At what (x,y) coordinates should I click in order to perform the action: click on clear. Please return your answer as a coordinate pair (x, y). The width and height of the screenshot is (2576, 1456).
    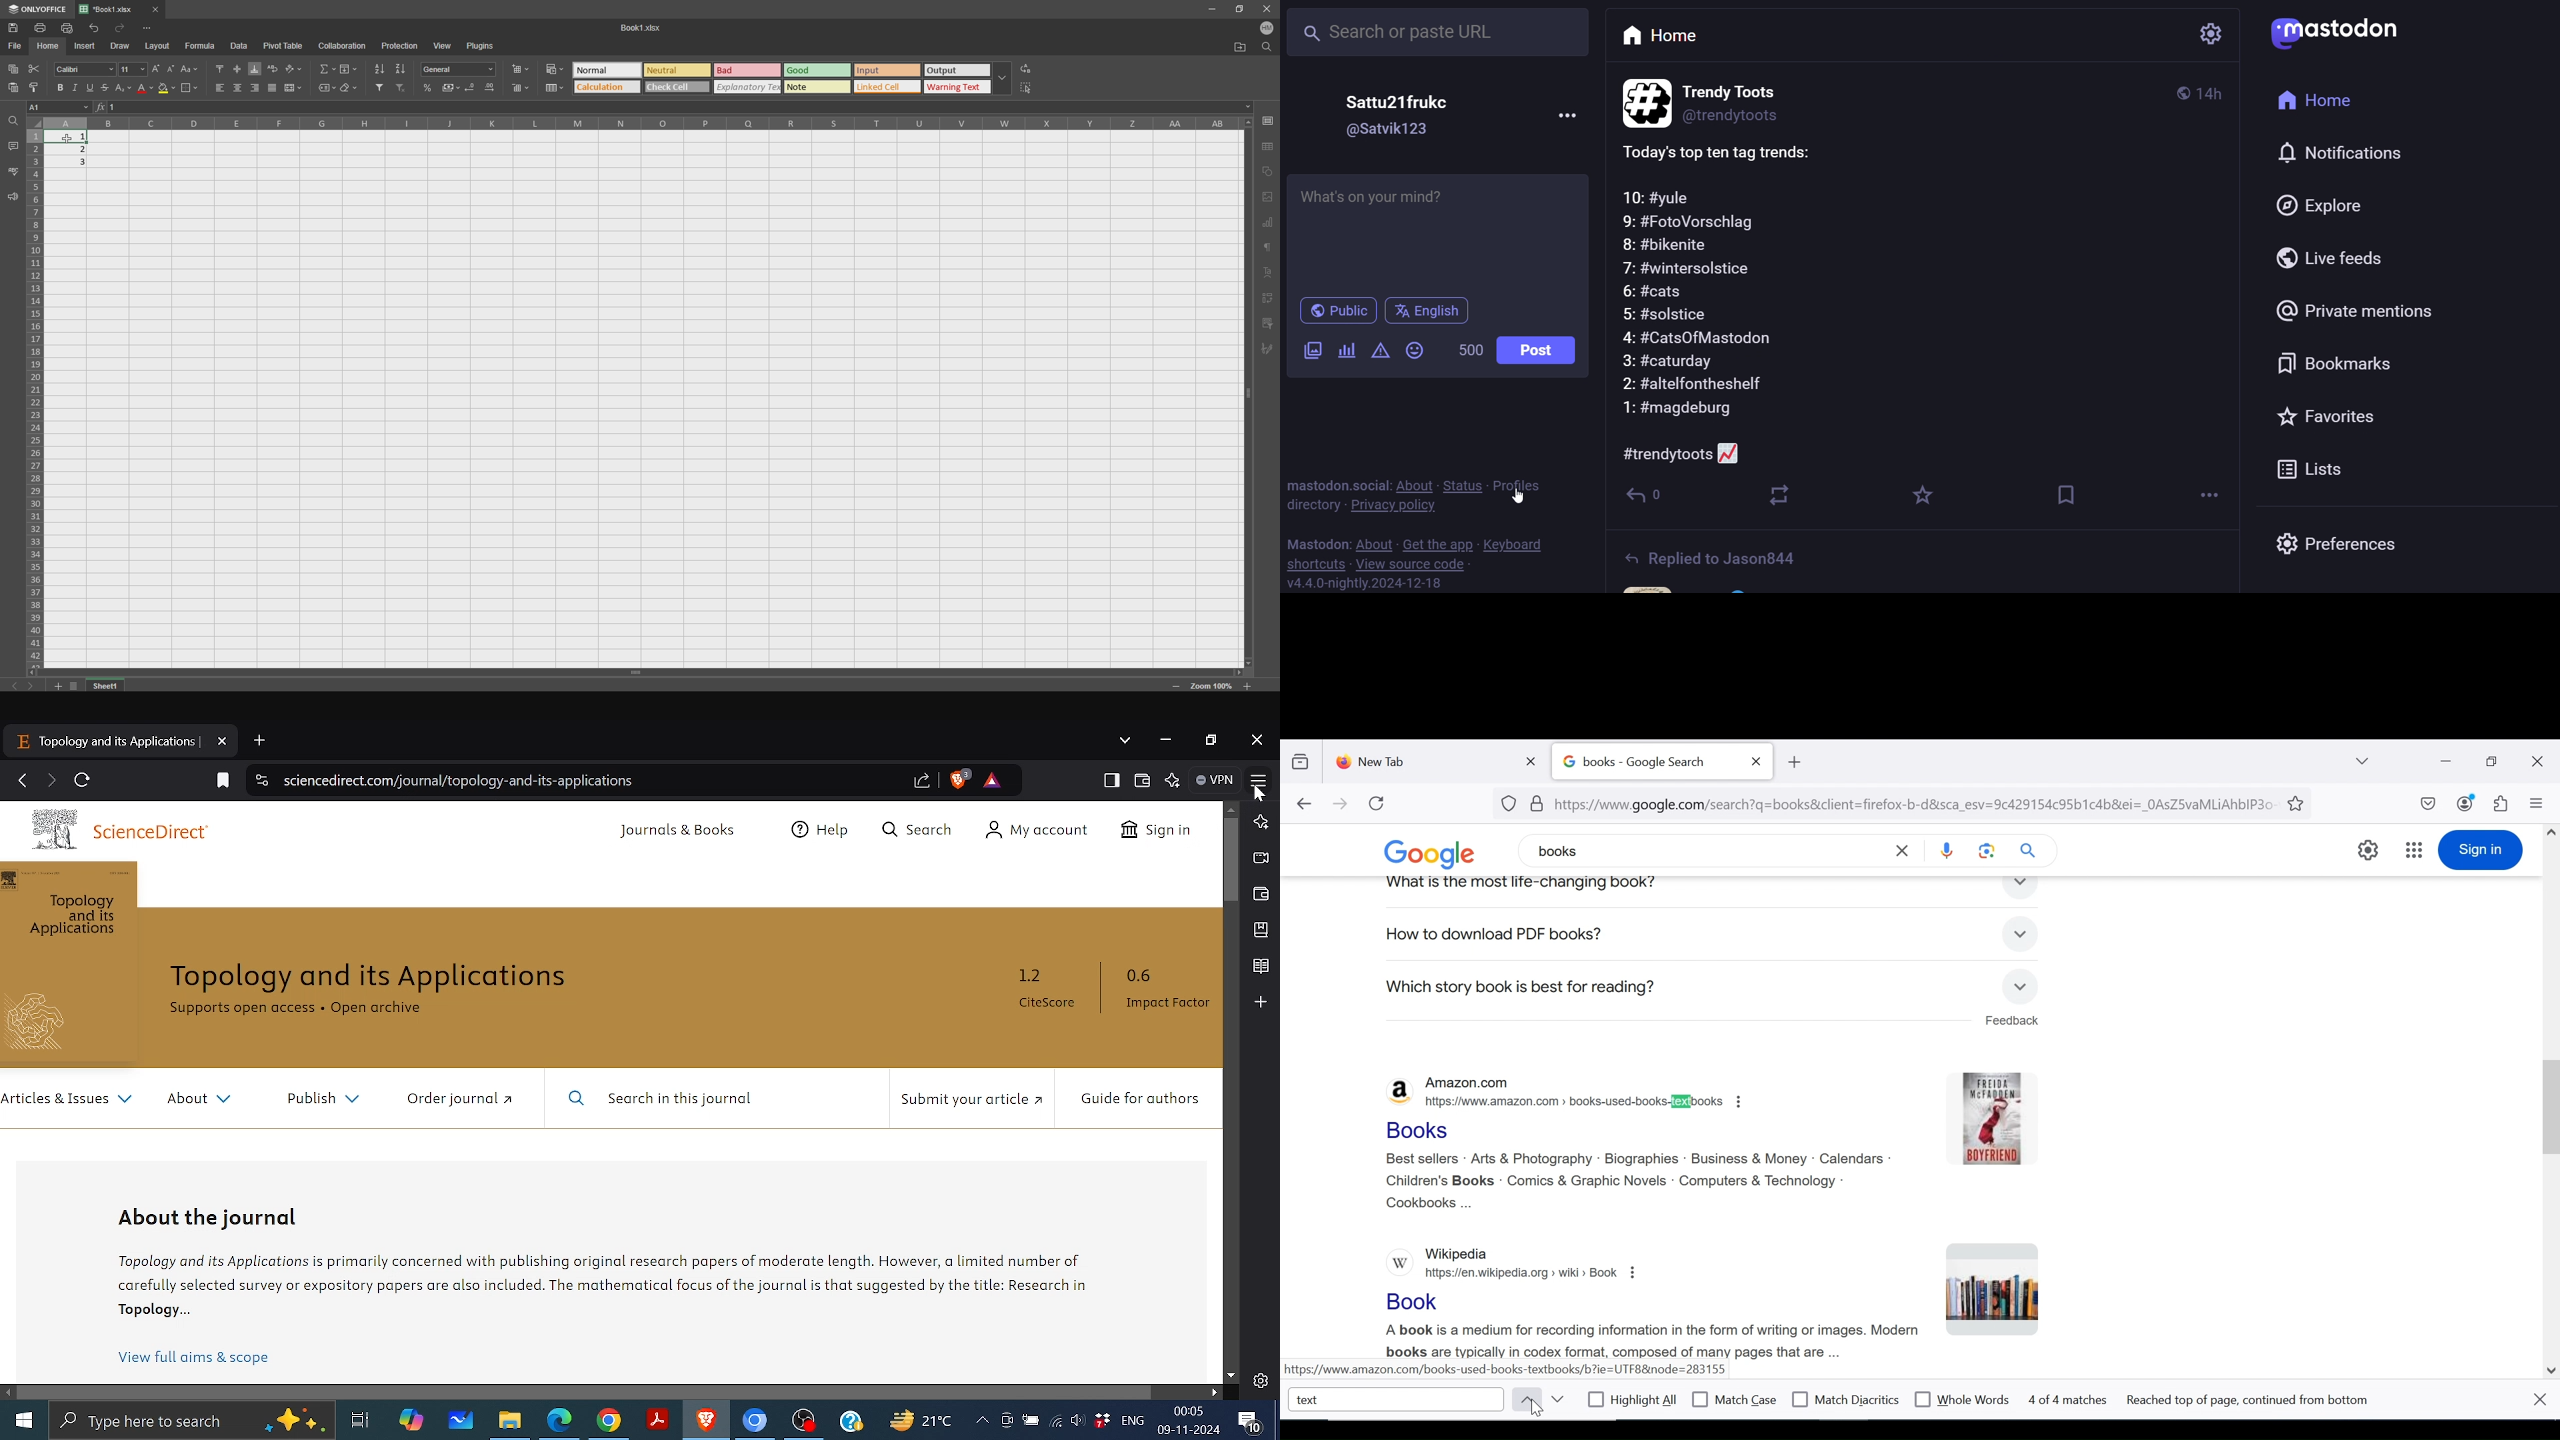
    Looking at the image, I should click on (350, 90).